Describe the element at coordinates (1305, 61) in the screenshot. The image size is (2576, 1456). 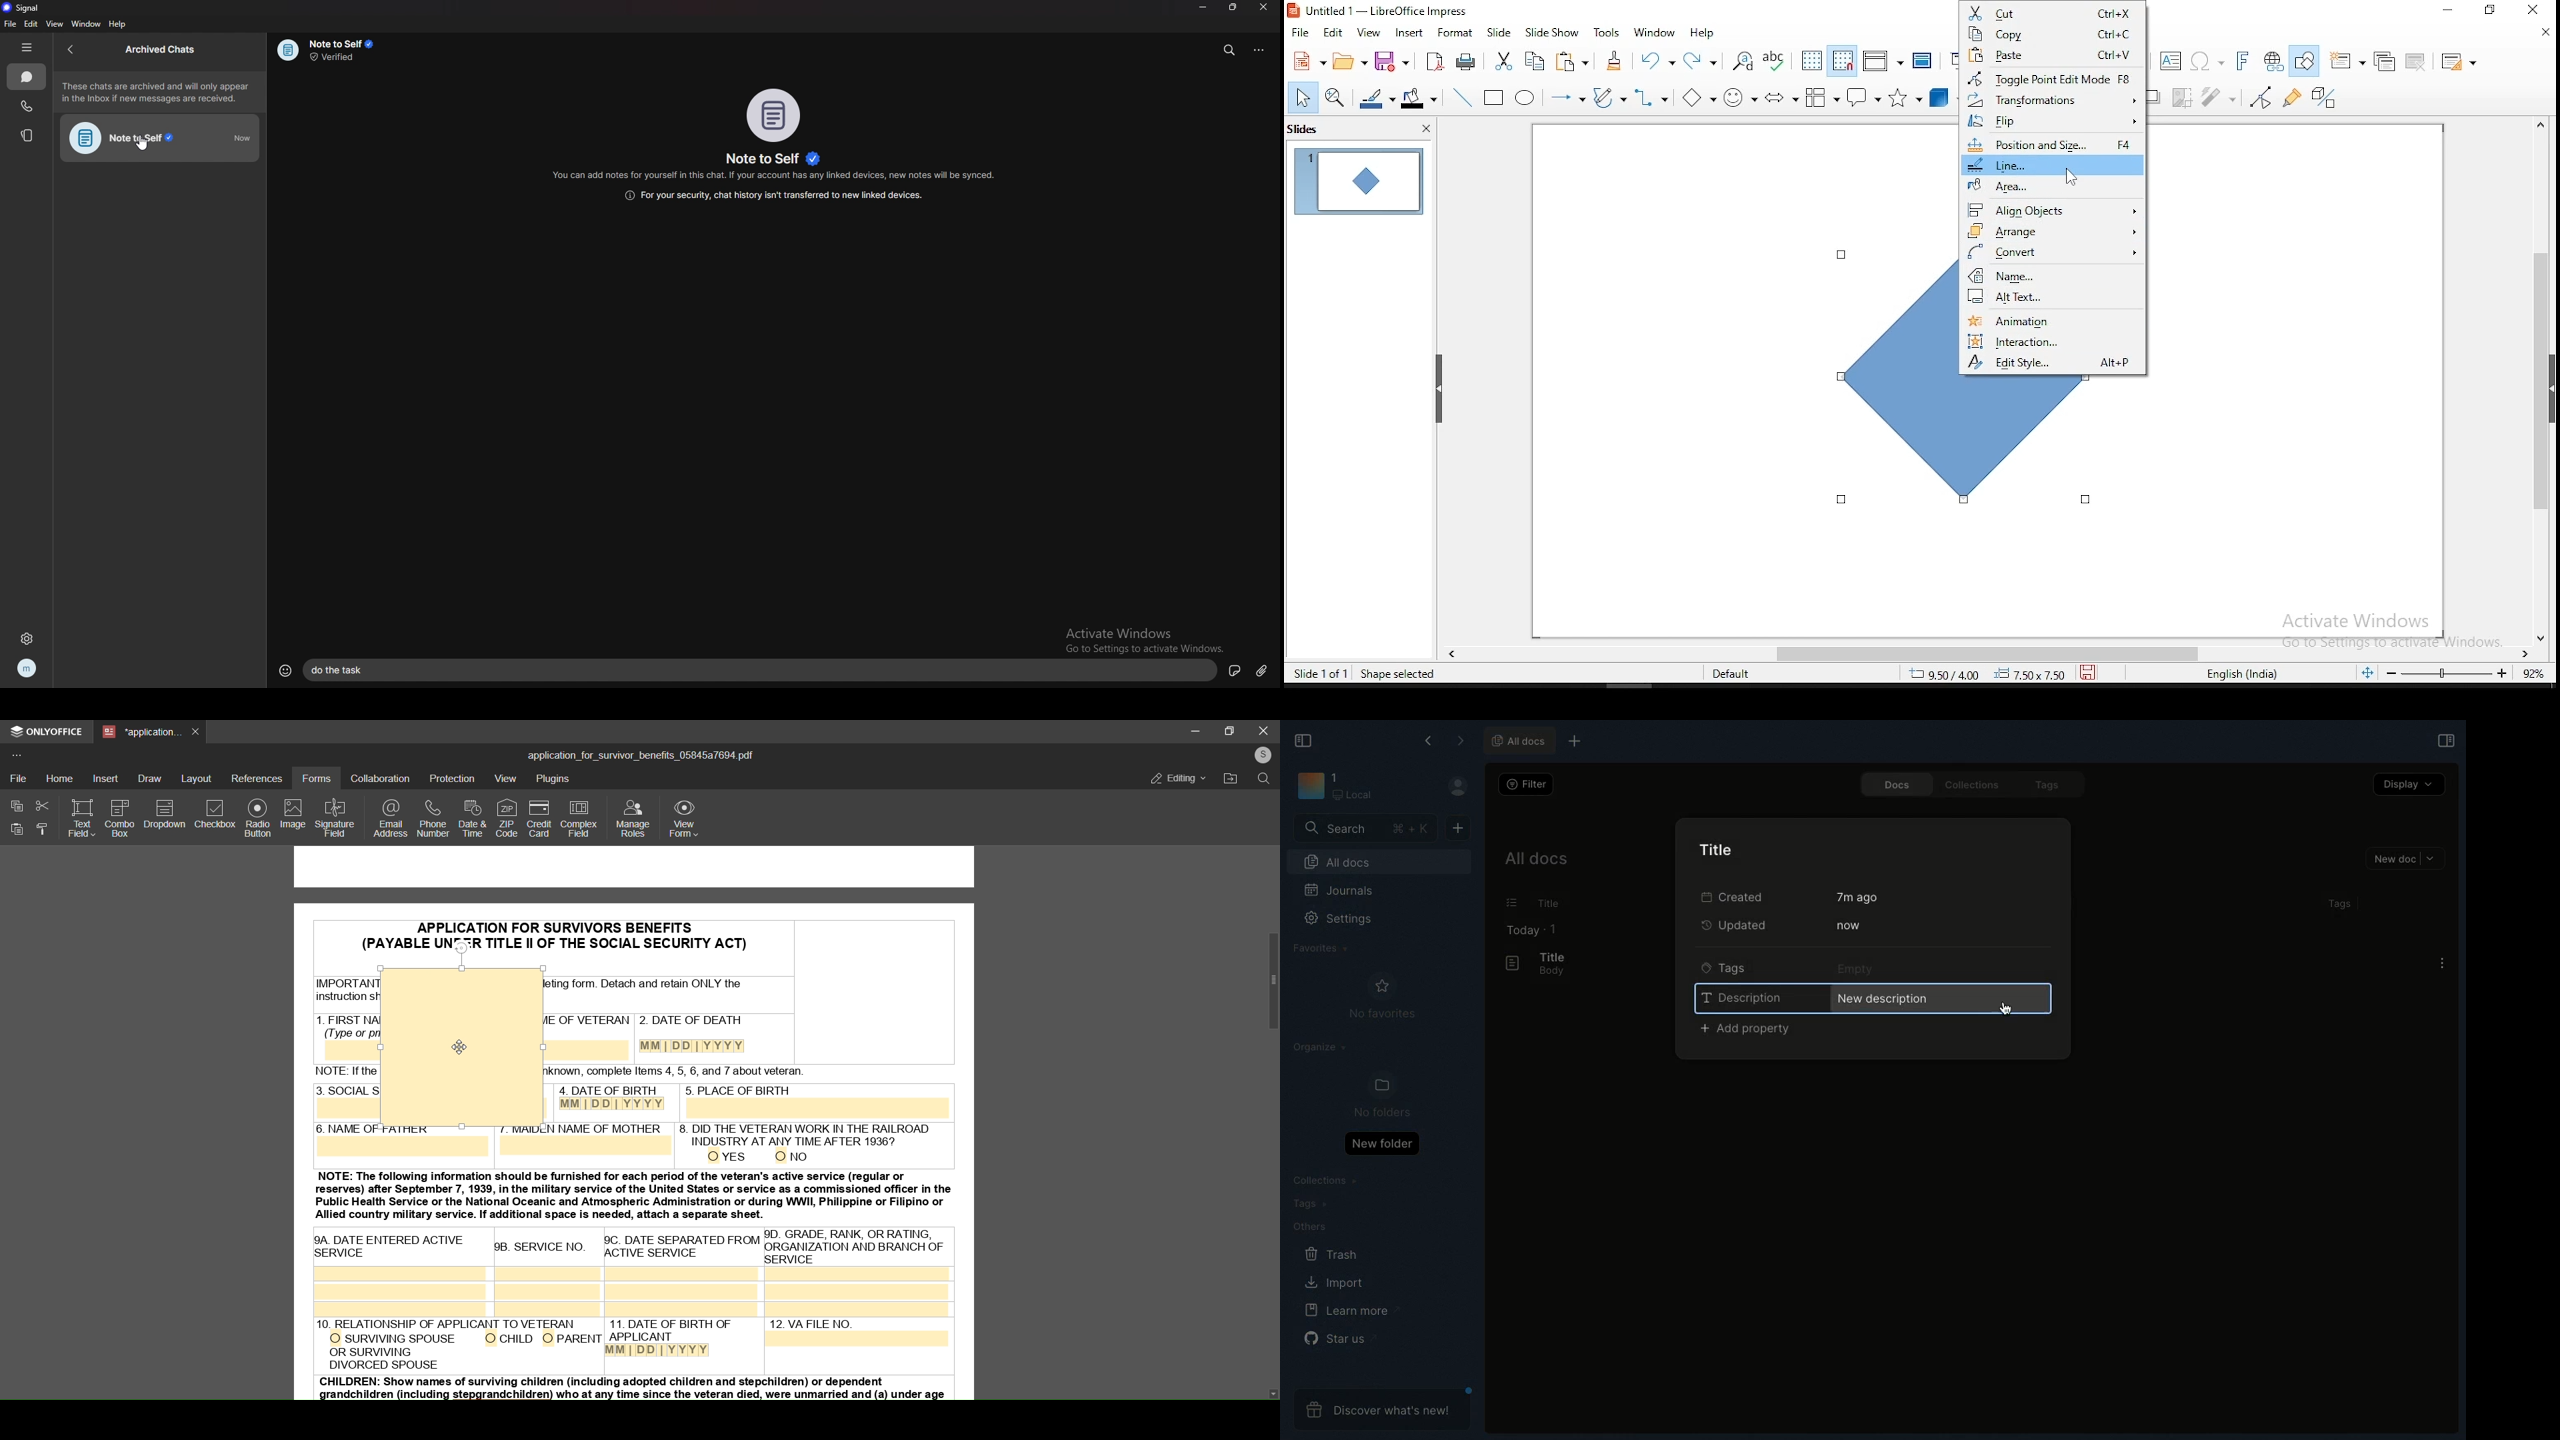
I see `new` at that location.